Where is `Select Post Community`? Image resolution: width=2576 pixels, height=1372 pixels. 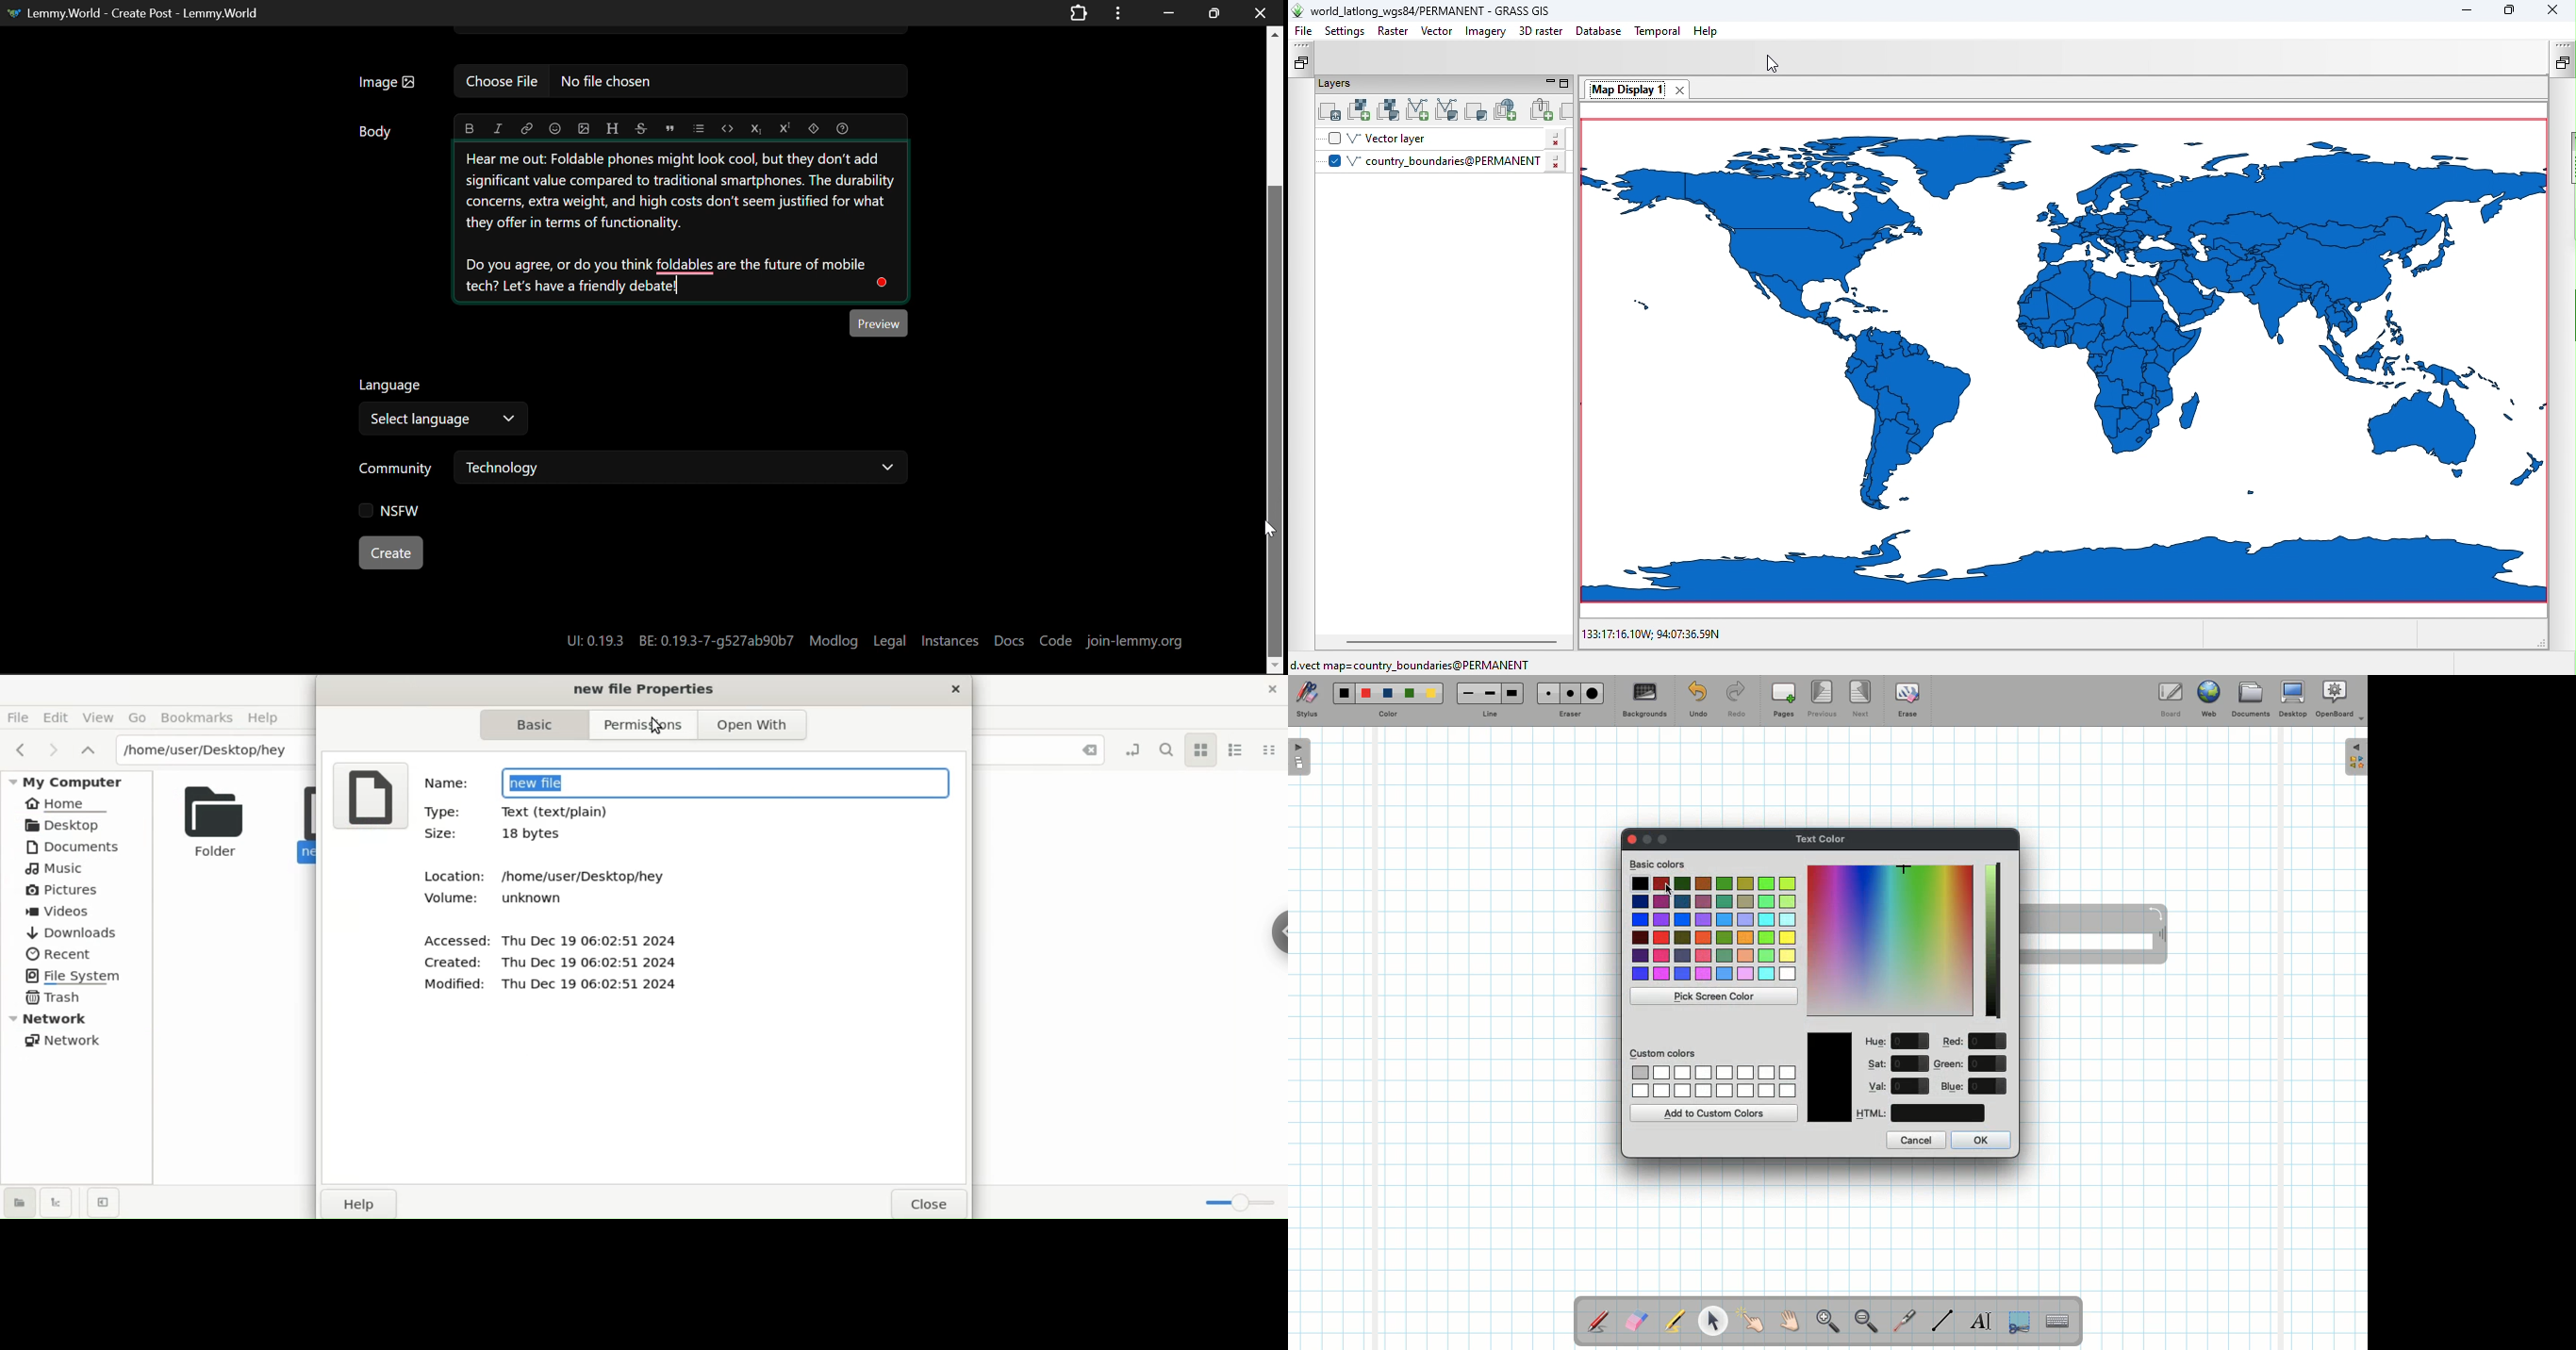
Select Post Community is located at coordinates (640, 470).